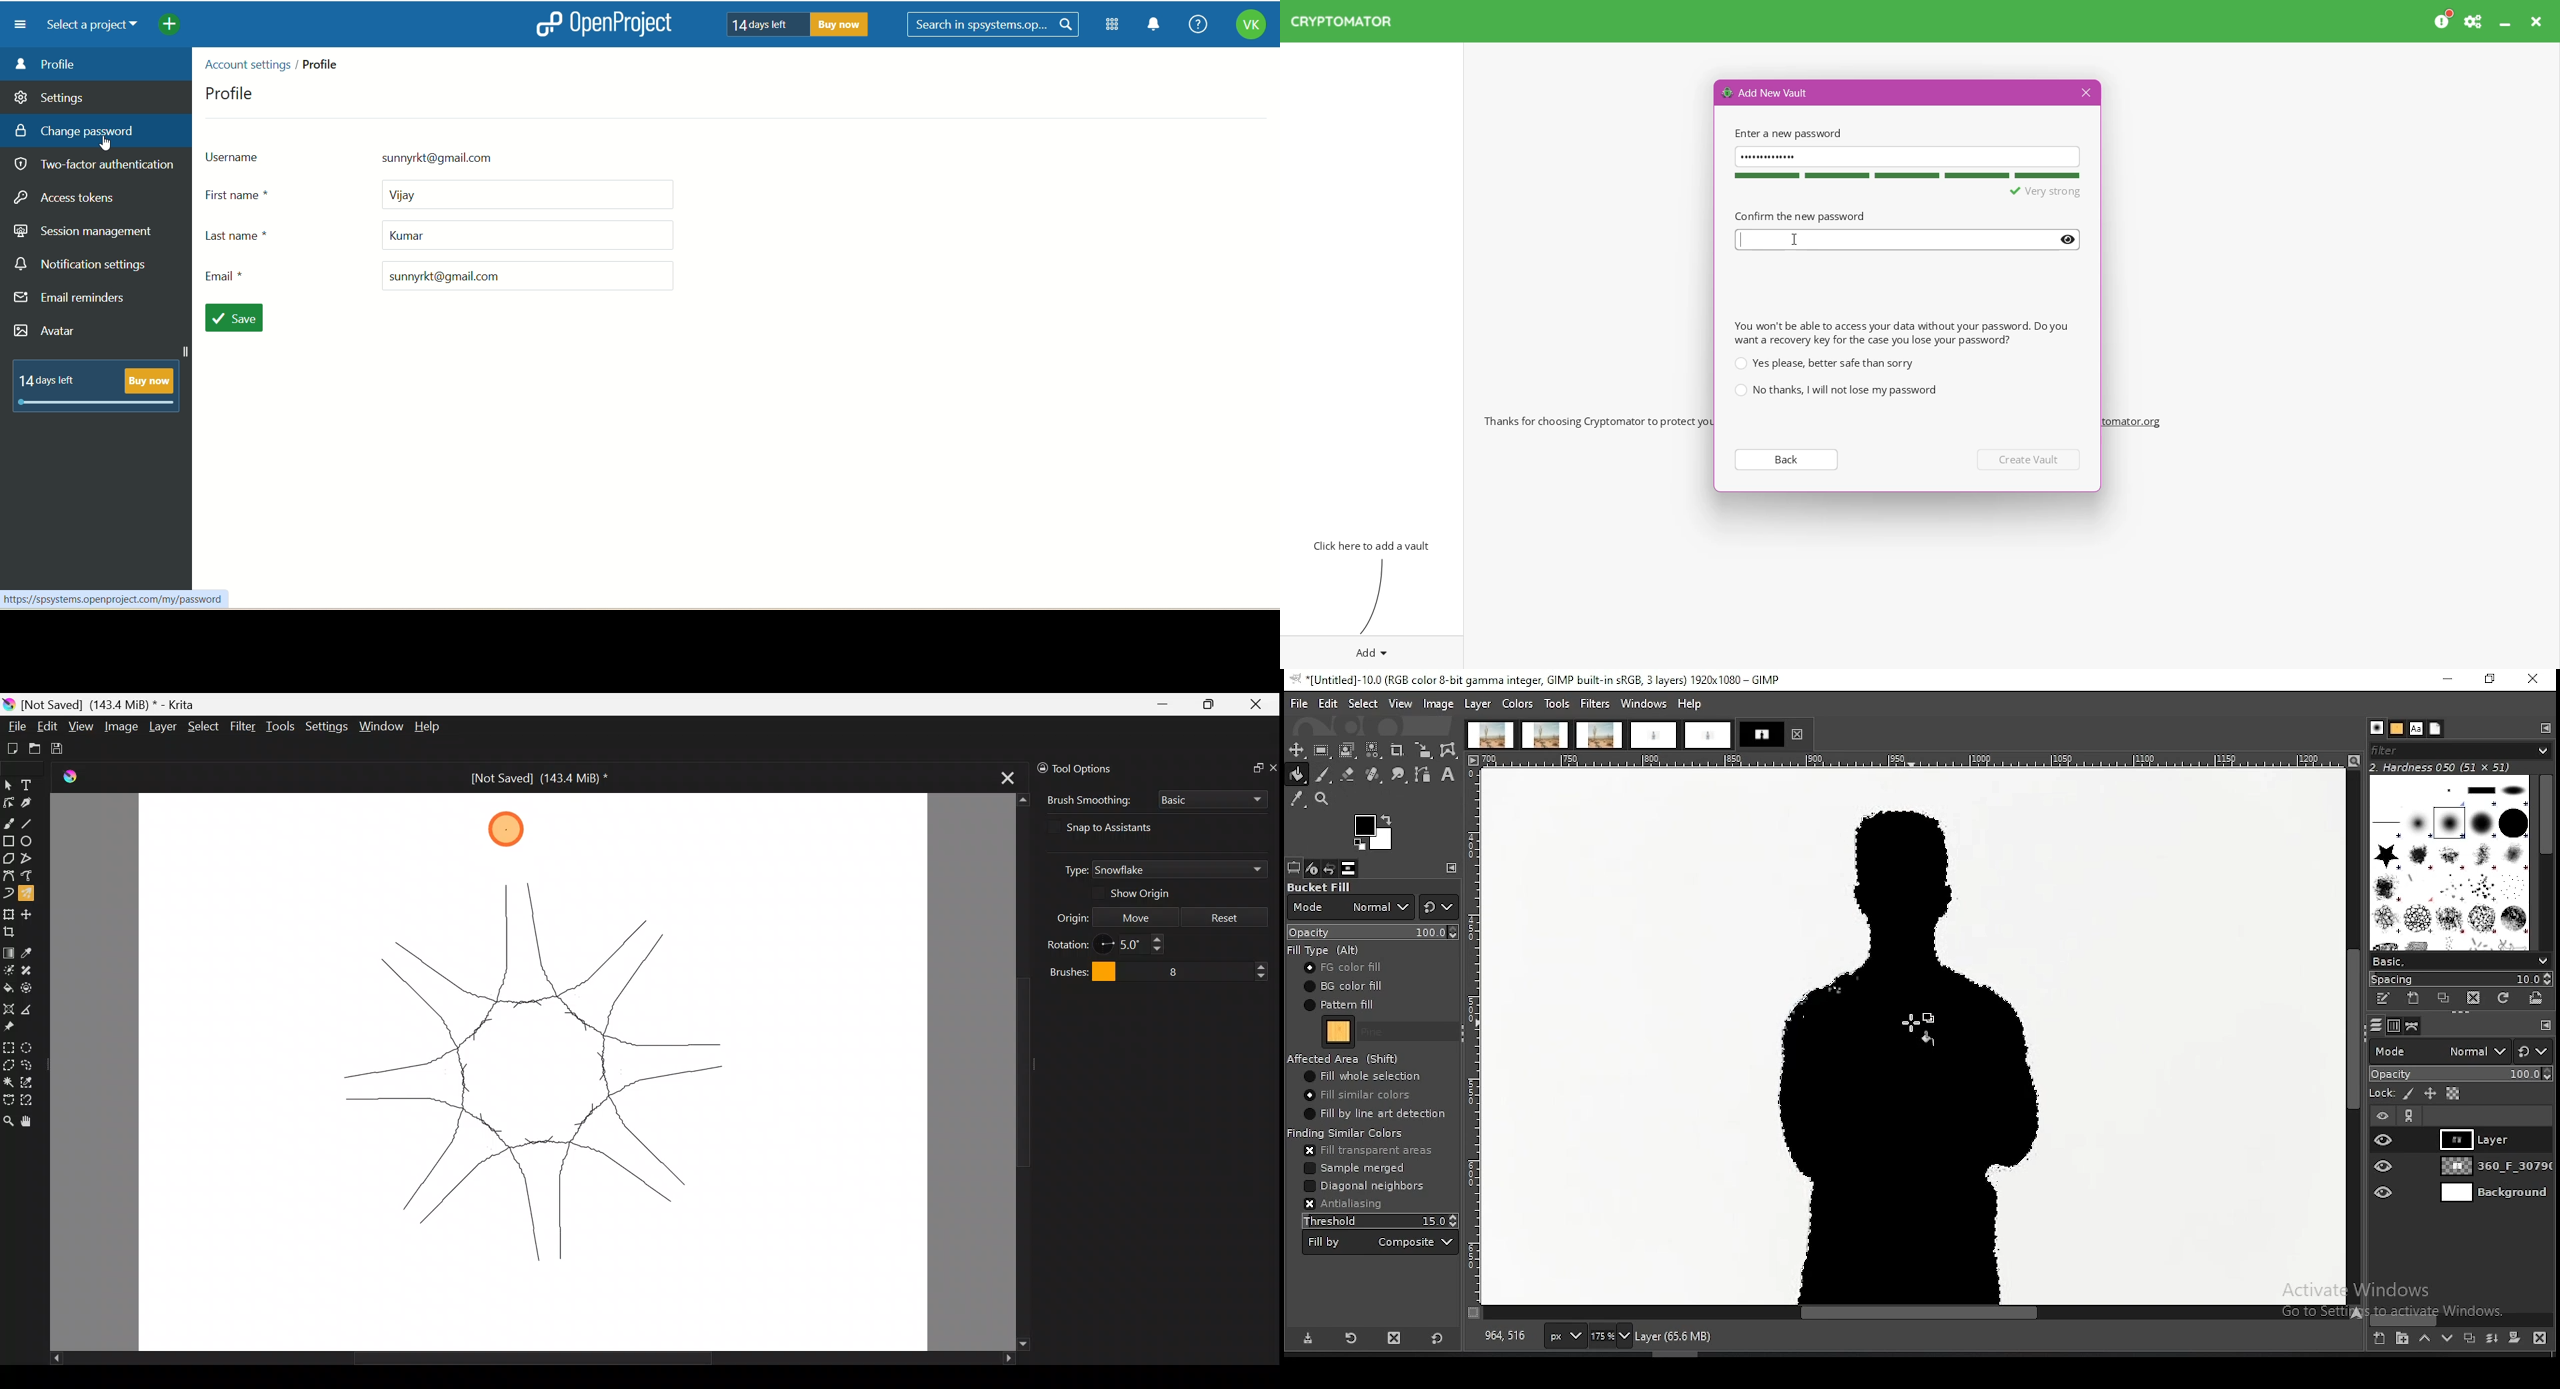 This screenshot has width=2576, height=1400. Describe the element at coordinates (8, 988) in the screenshot. I see `Fill a contiguous area of color with color` at that location.